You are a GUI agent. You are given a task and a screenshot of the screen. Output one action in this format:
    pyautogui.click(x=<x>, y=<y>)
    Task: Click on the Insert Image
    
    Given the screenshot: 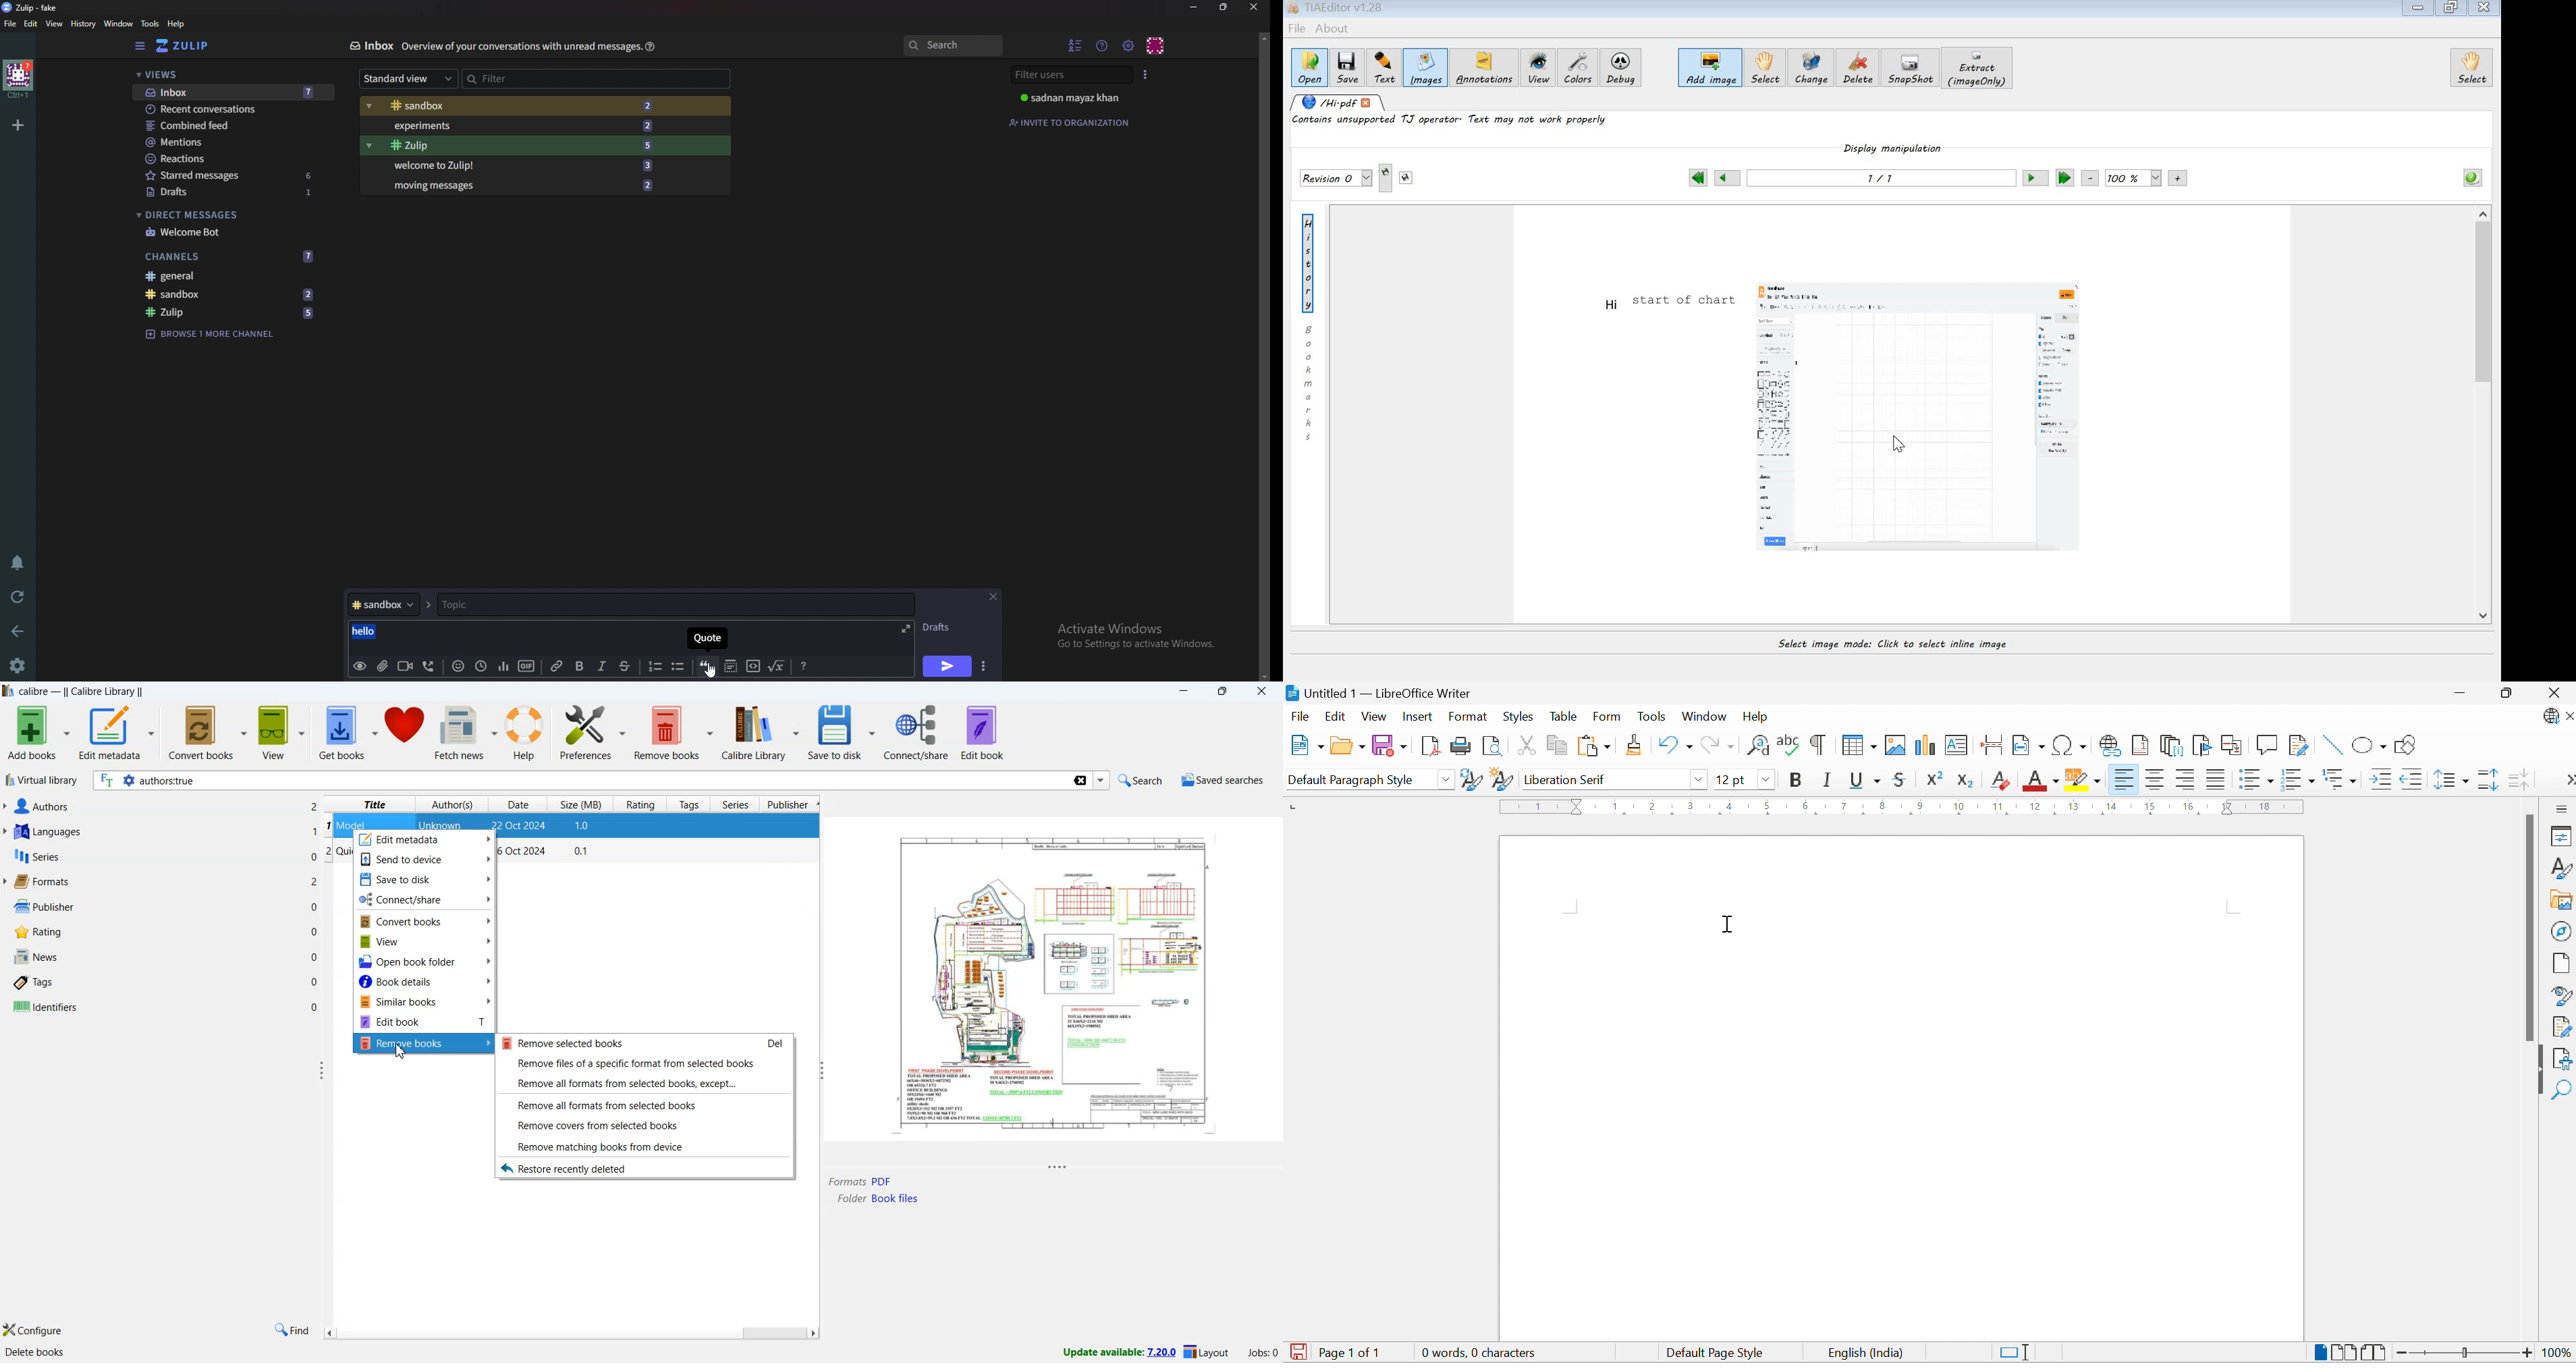 What is the action you would take?
    pyautogui.click(x=1897, y=746)
    